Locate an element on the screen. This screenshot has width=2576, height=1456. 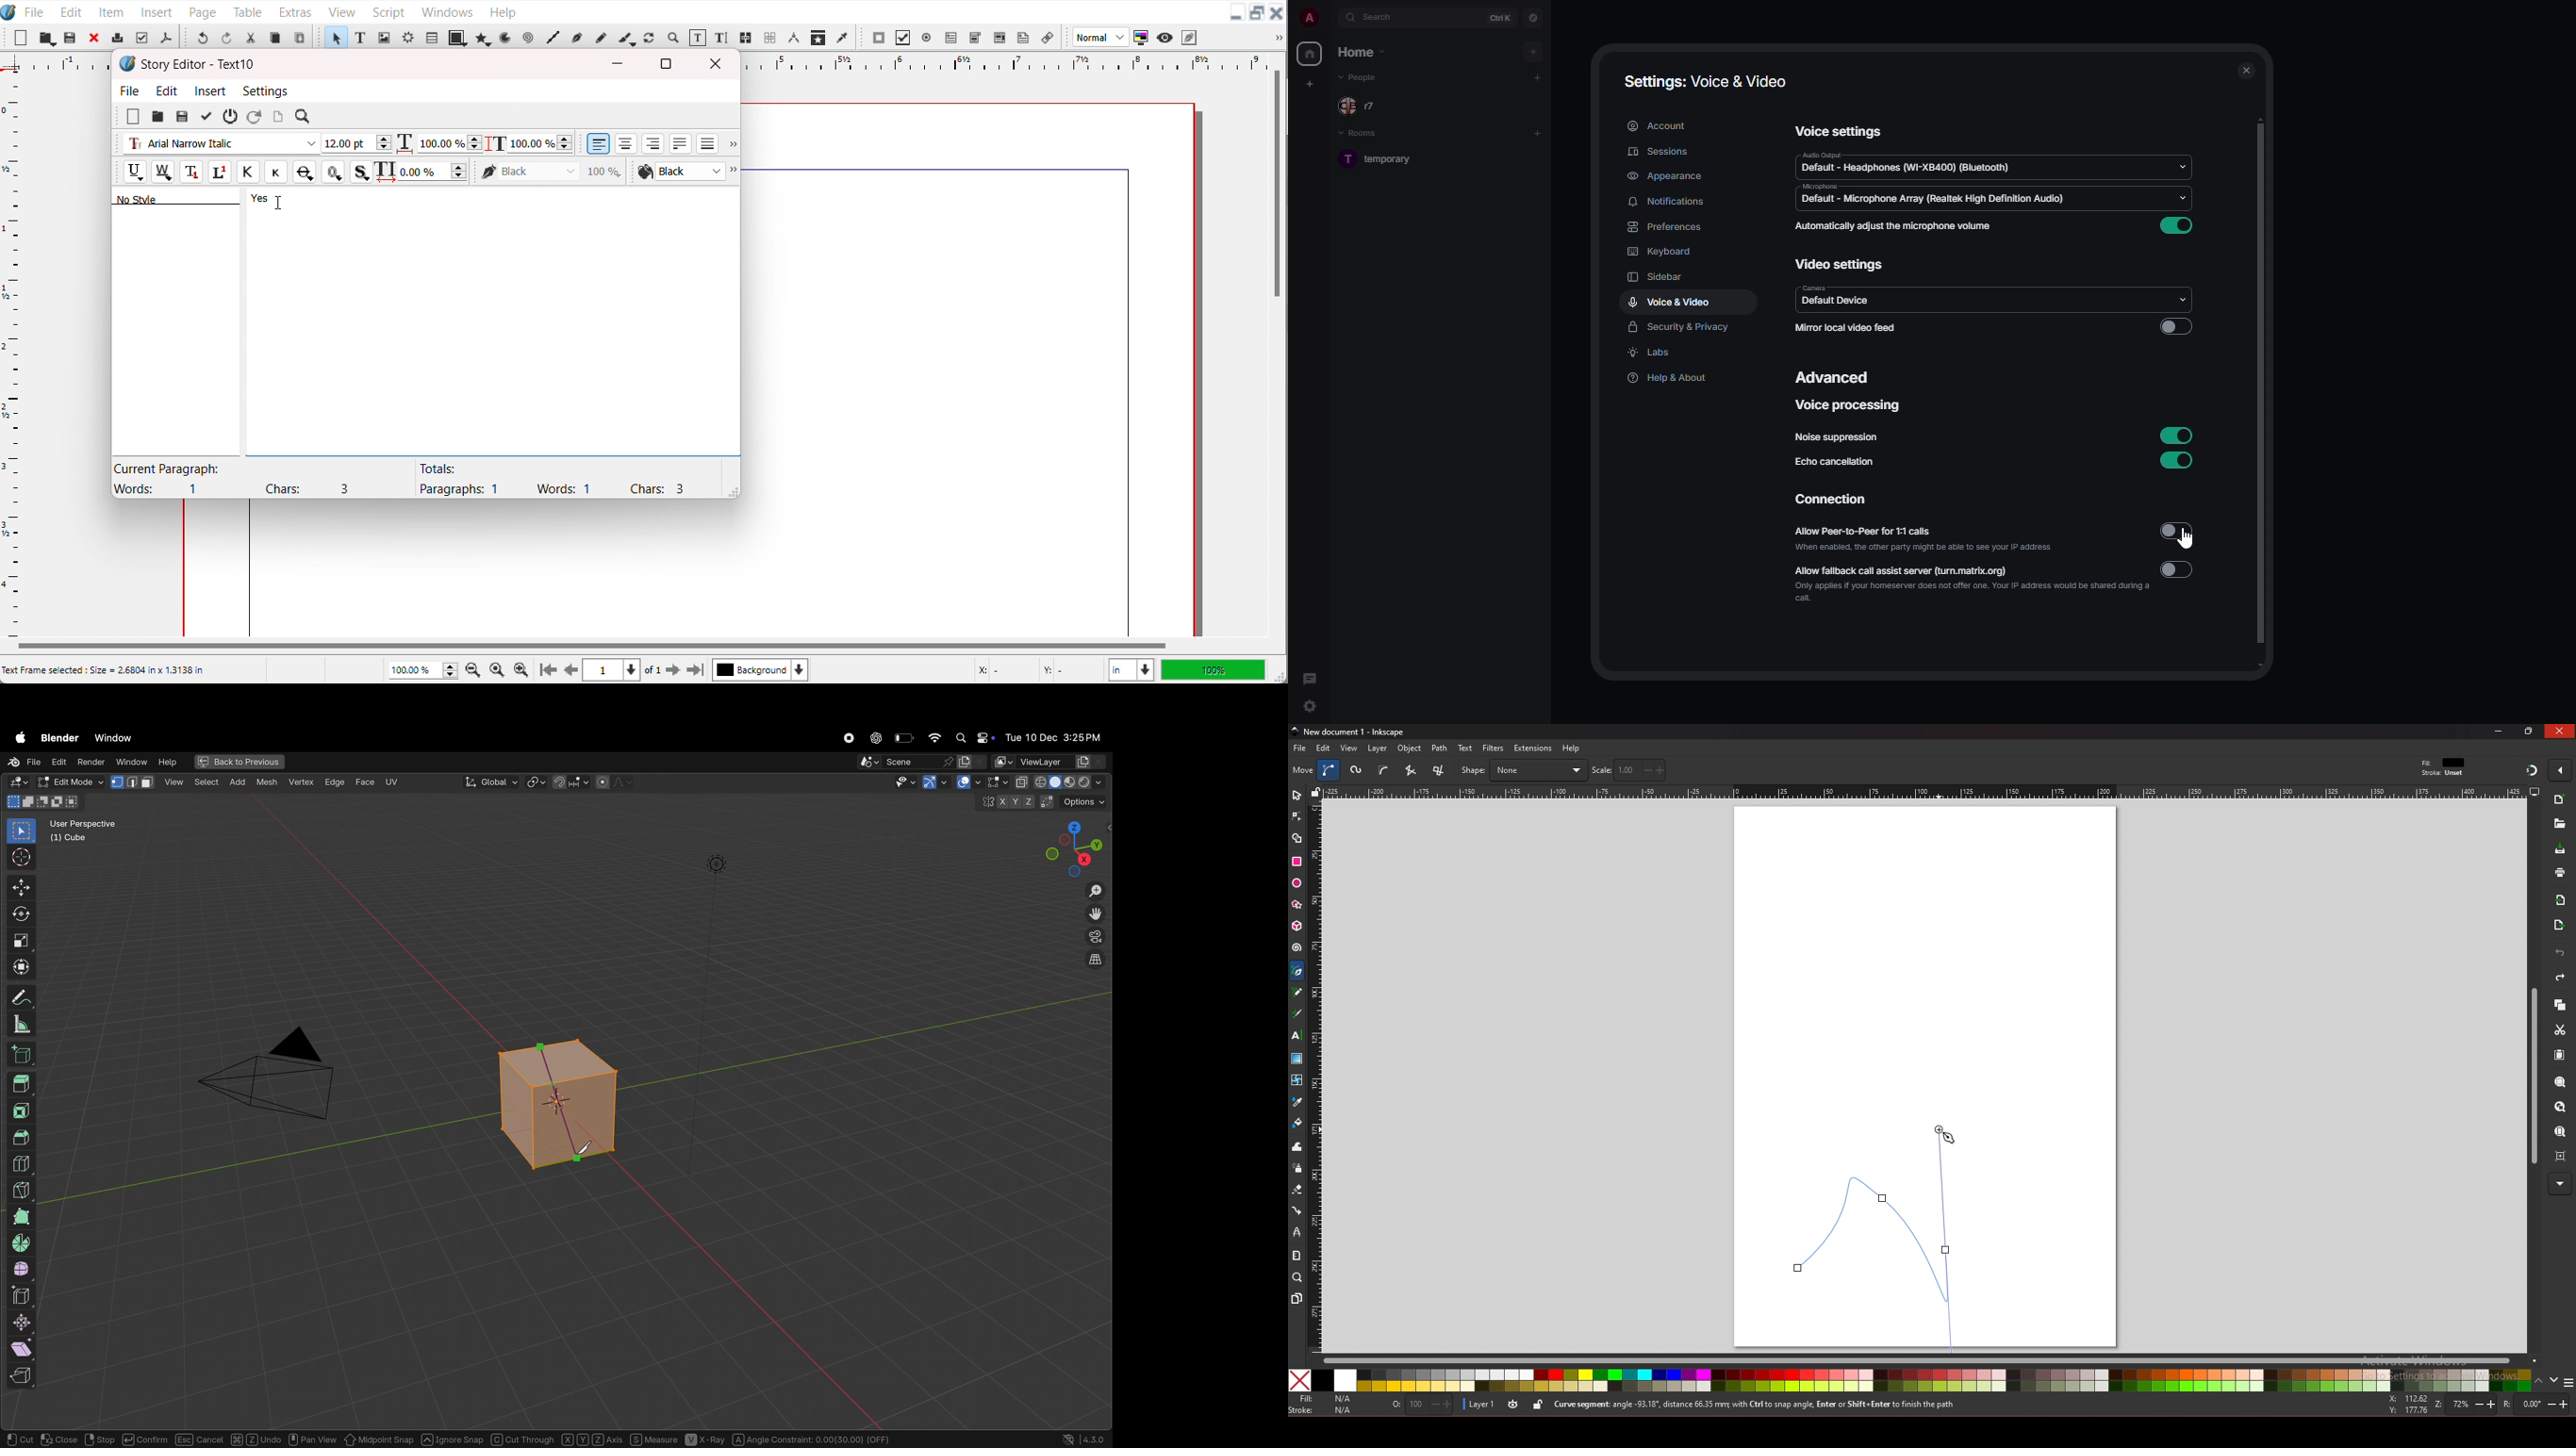
Line is located at coordinates (553, 38).